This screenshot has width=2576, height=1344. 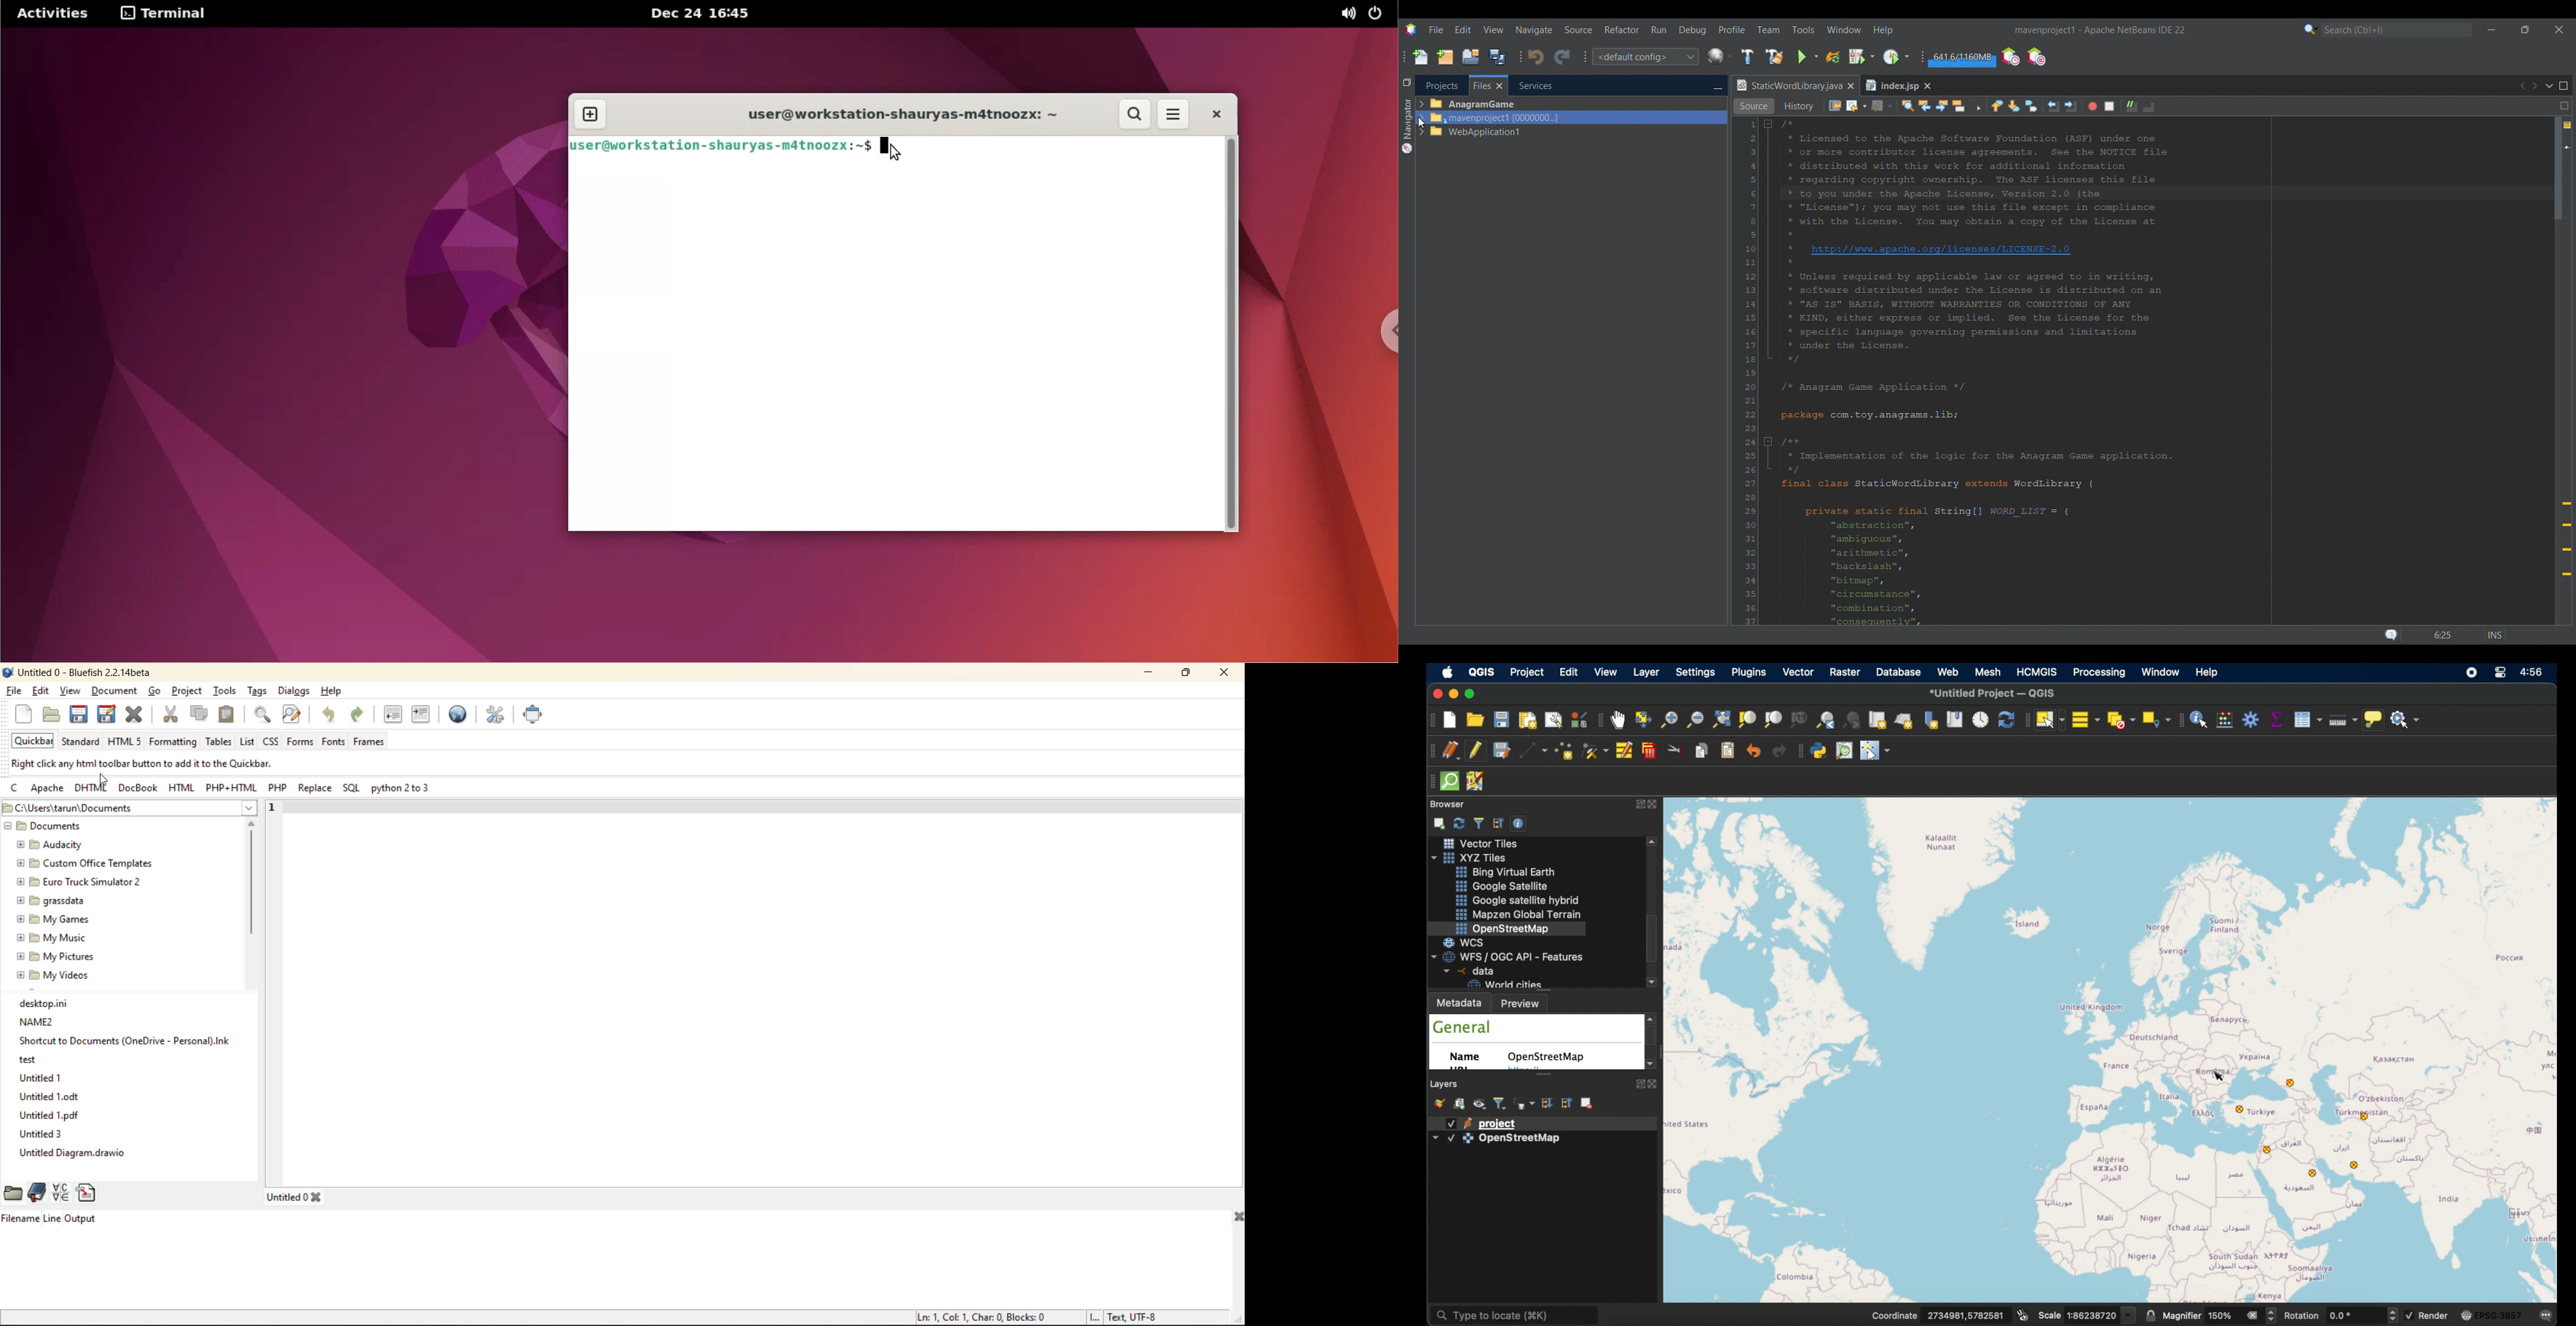 What do you see at coordinates (2291, 1083) in the screenshot?
I see `point feature` at bounding box center [2291, 1083].